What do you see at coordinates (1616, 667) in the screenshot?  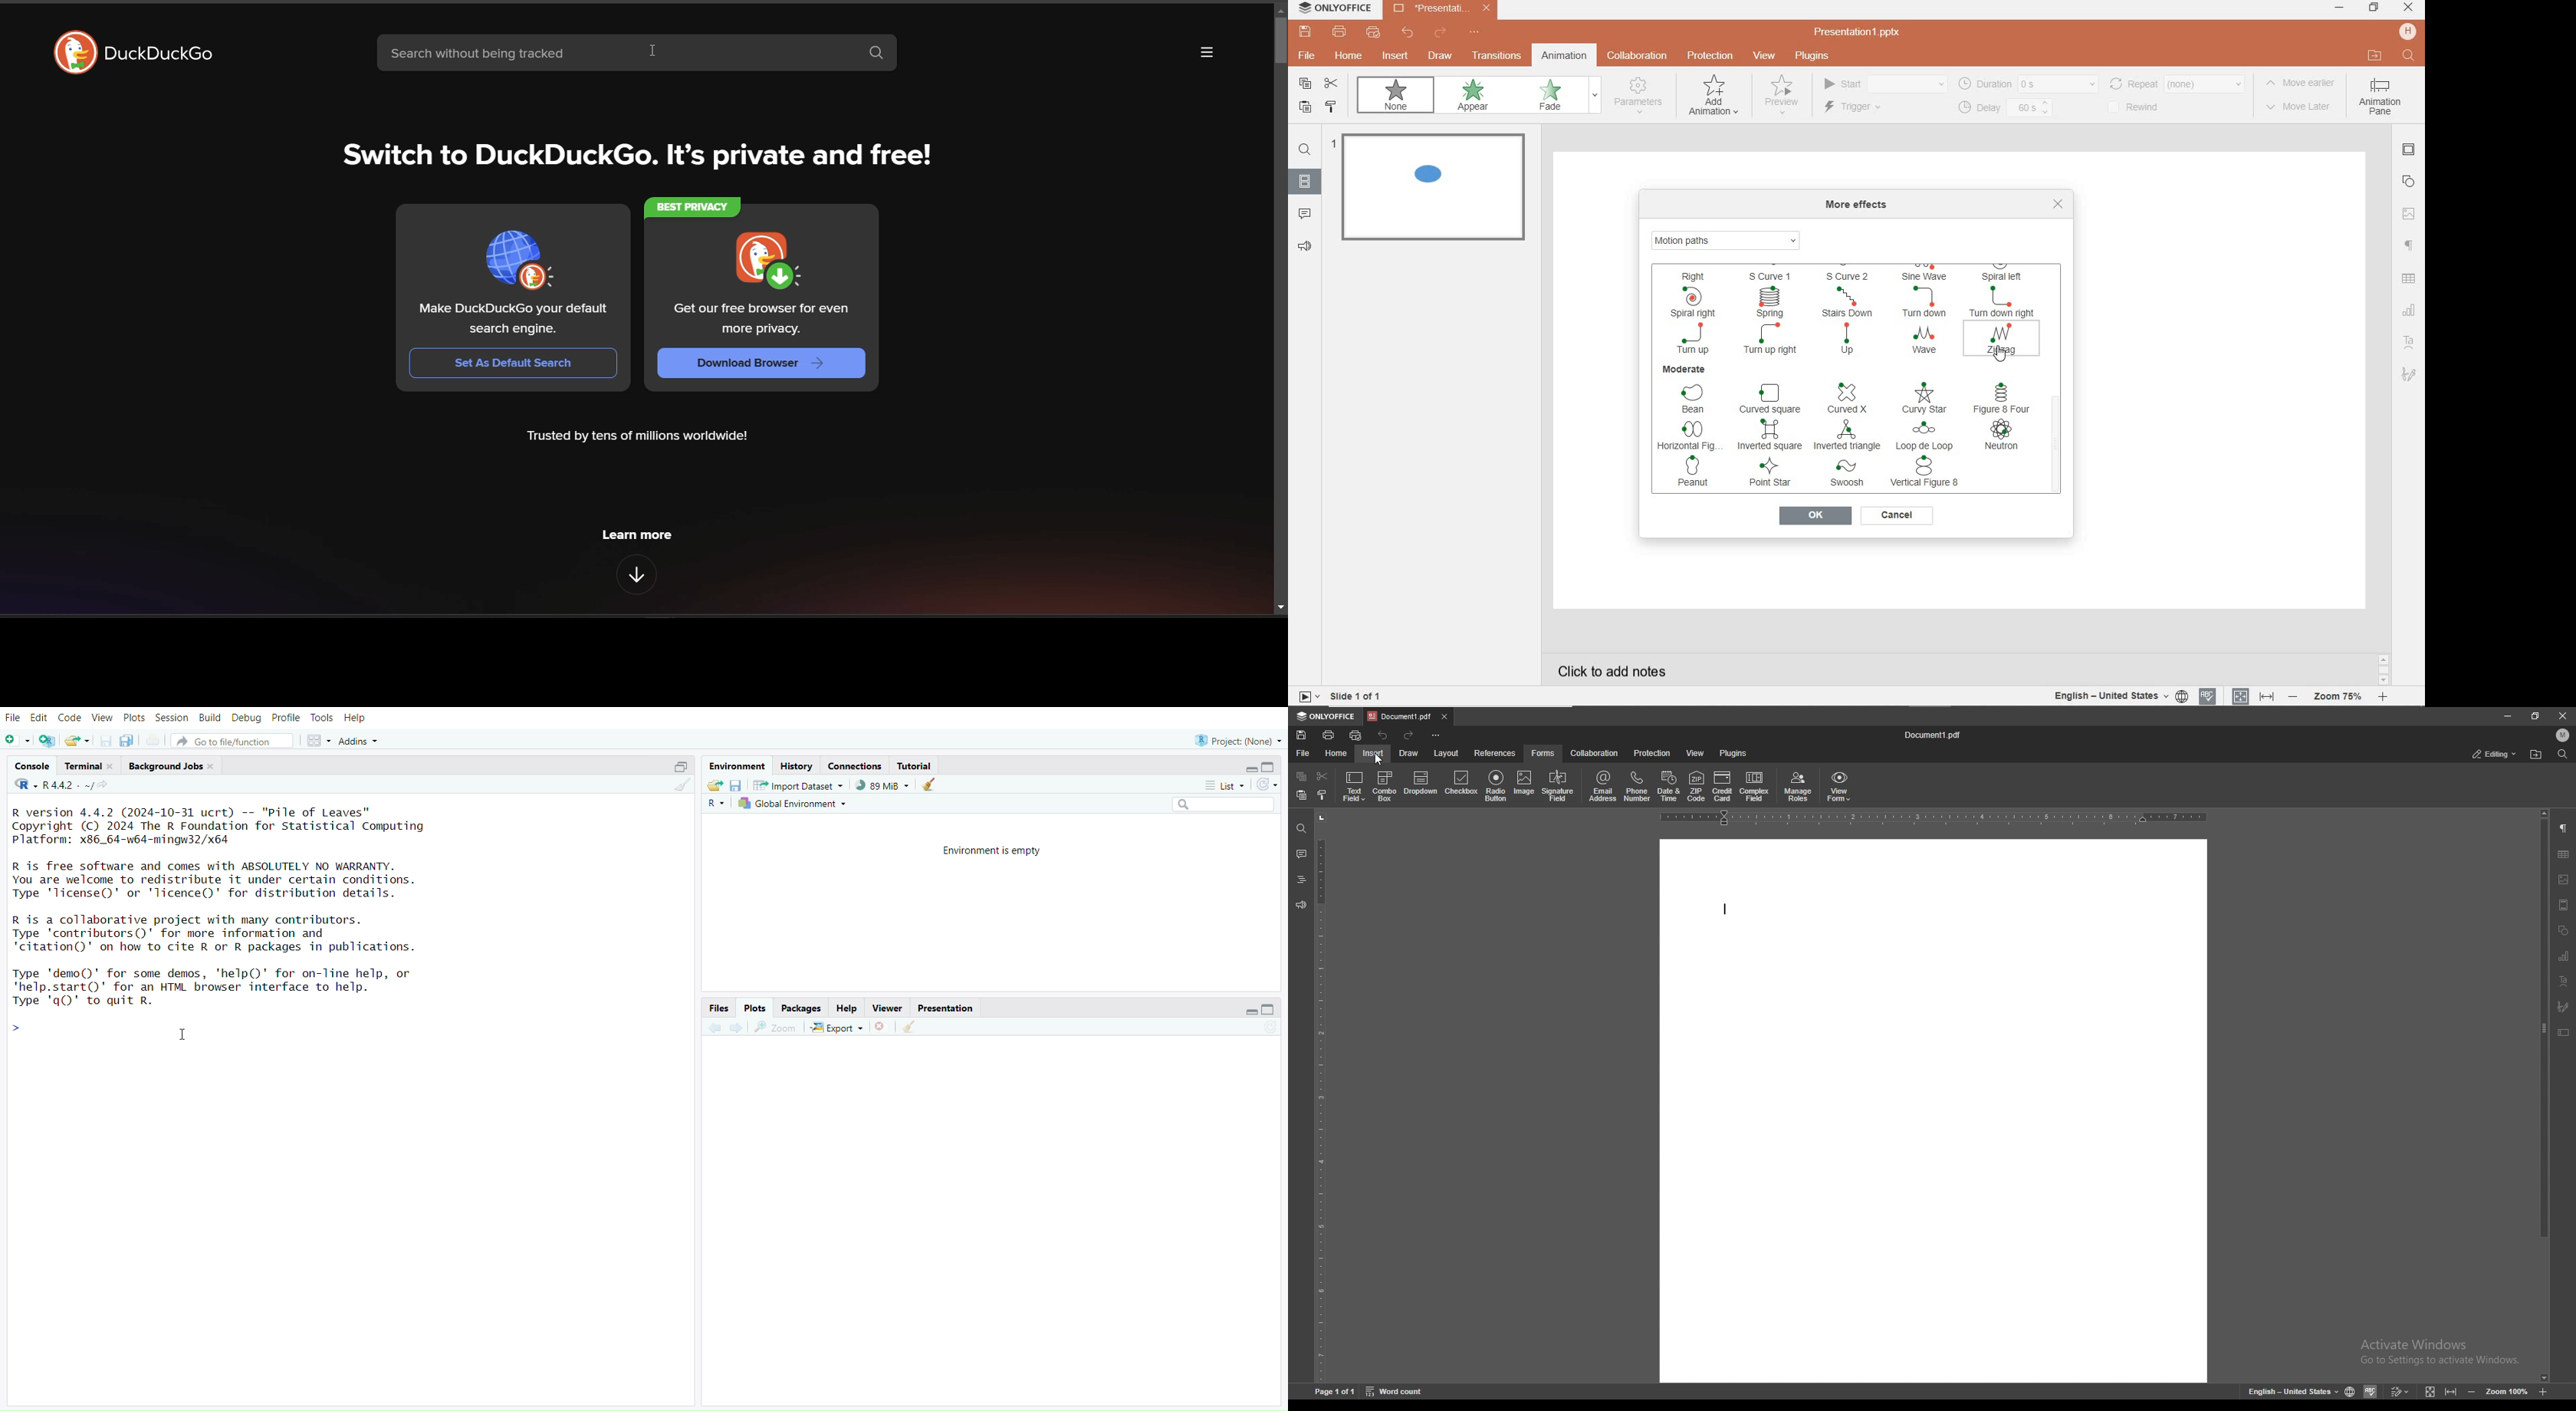 I see `click to add notes` at bounding box center [1616, 667].